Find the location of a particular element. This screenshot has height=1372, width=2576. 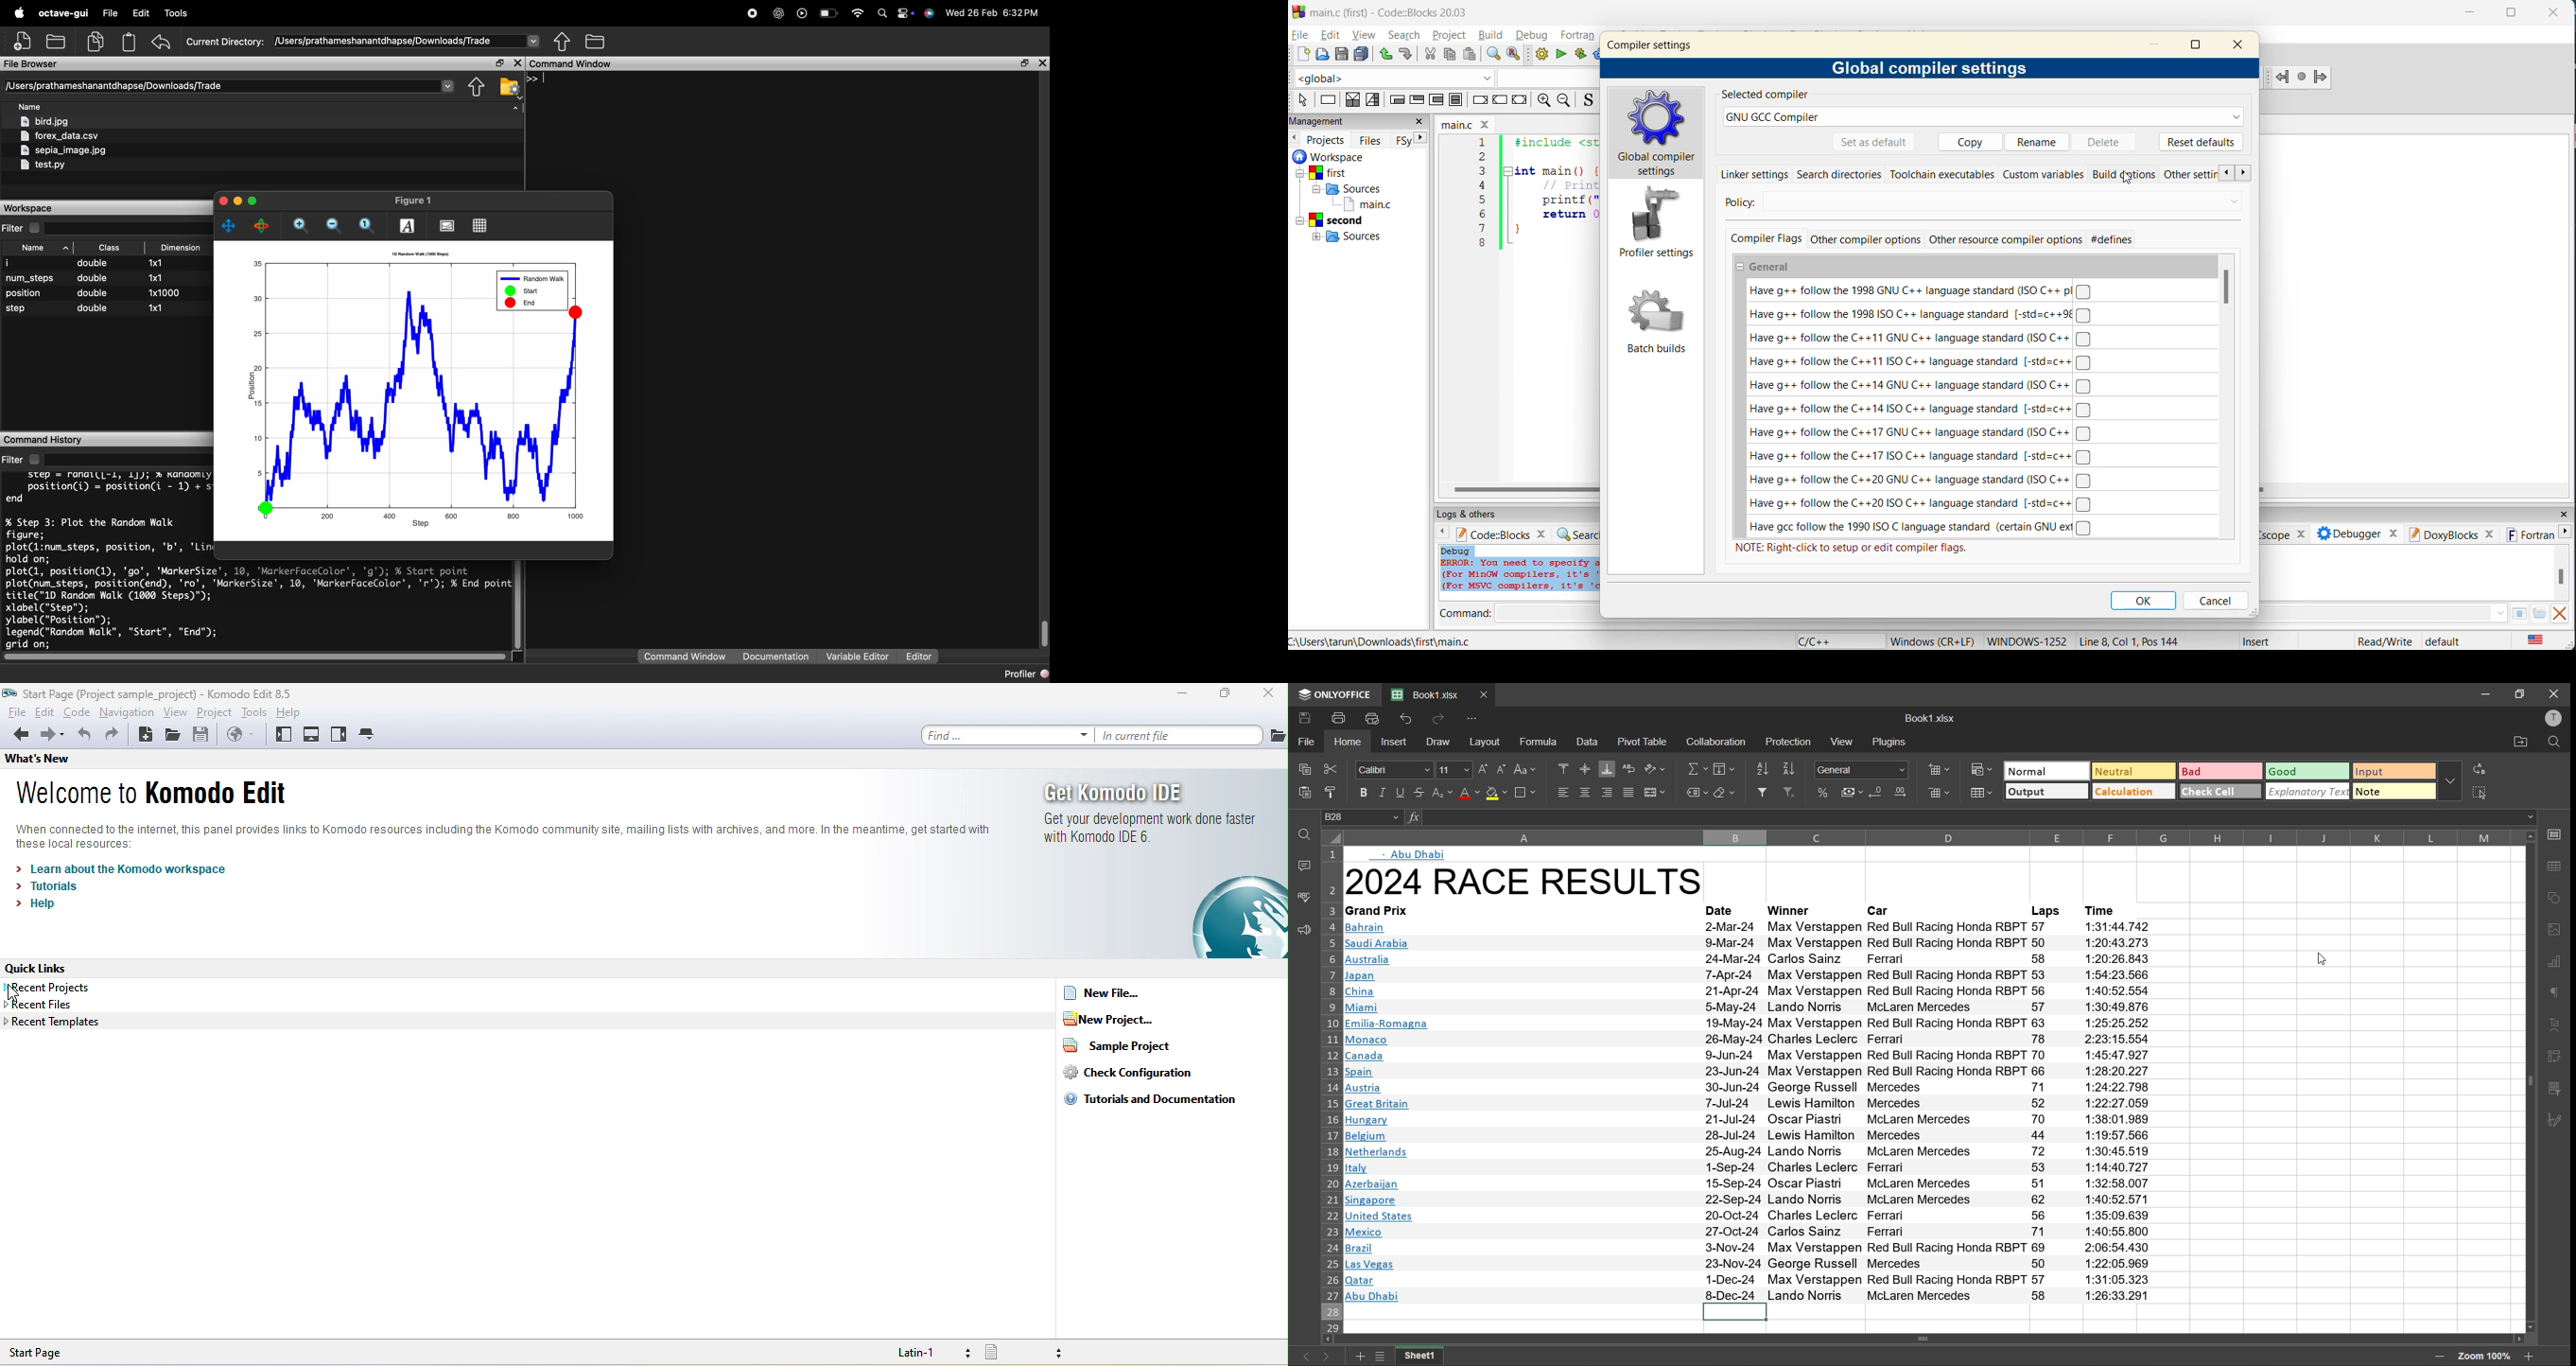

Time is located at coordinates (2106, 911).